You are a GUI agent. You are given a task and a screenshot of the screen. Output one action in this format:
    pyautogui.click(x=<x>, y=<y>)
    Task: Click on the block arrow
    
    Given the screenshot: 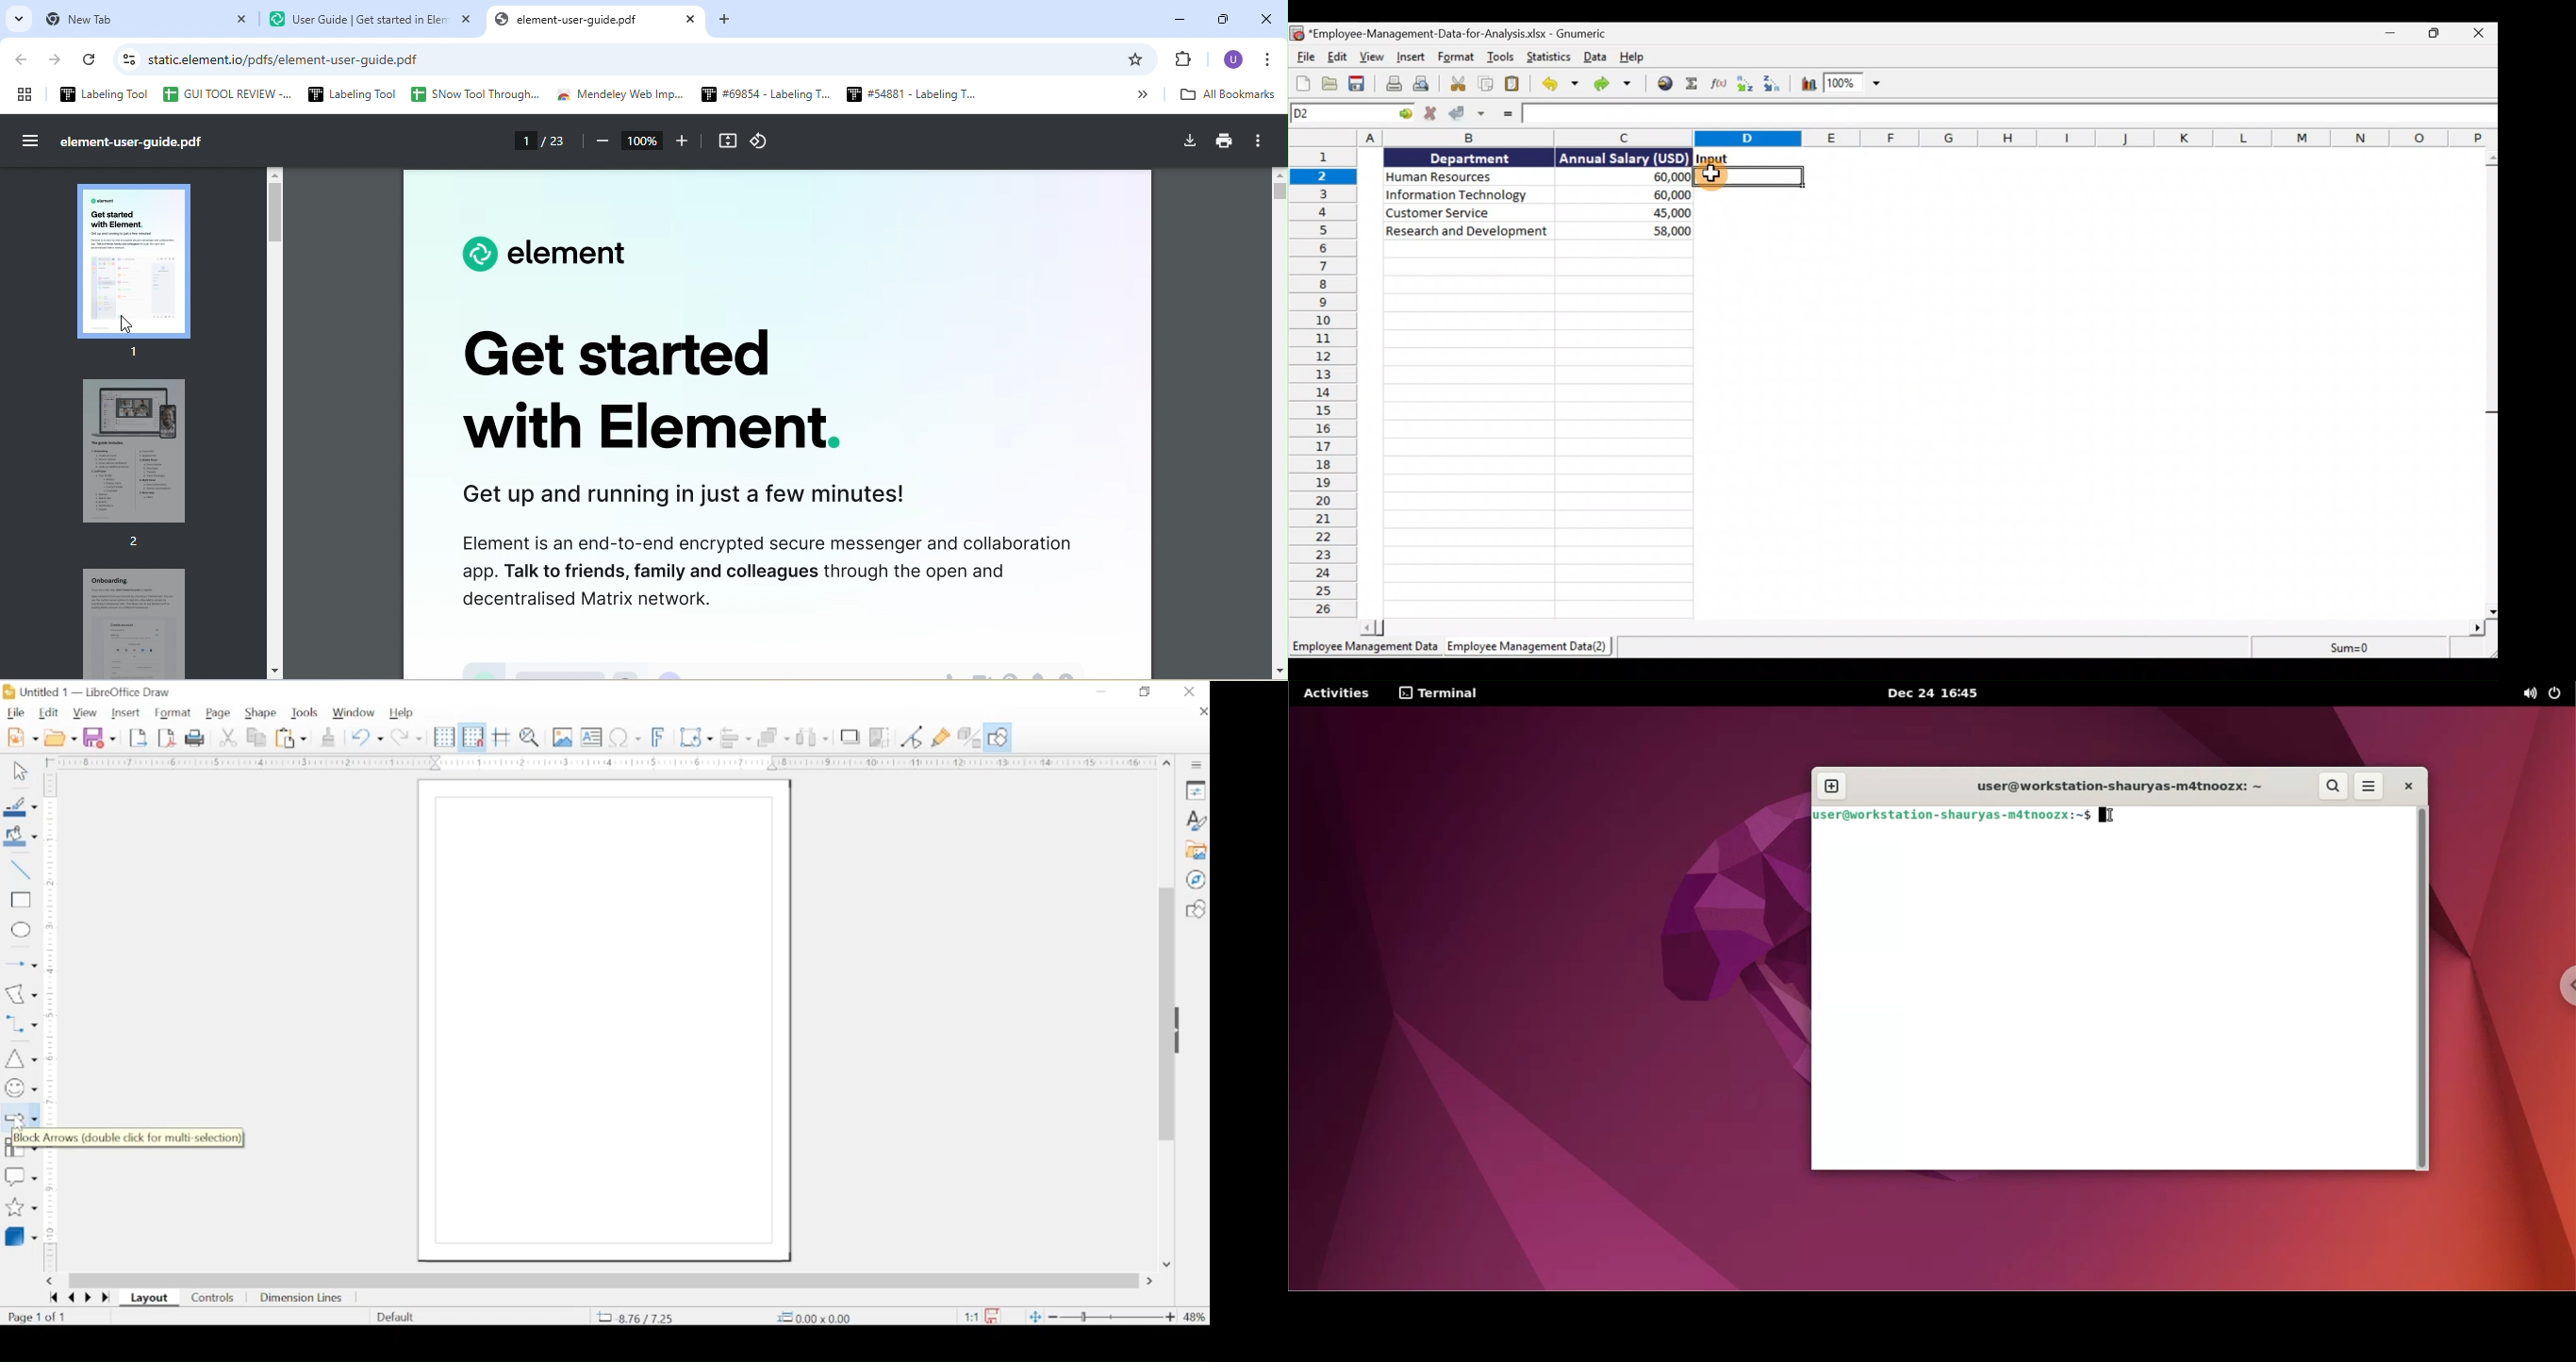 What is the action you would take?
    pyautogui.click(x=20, y=1117)
    